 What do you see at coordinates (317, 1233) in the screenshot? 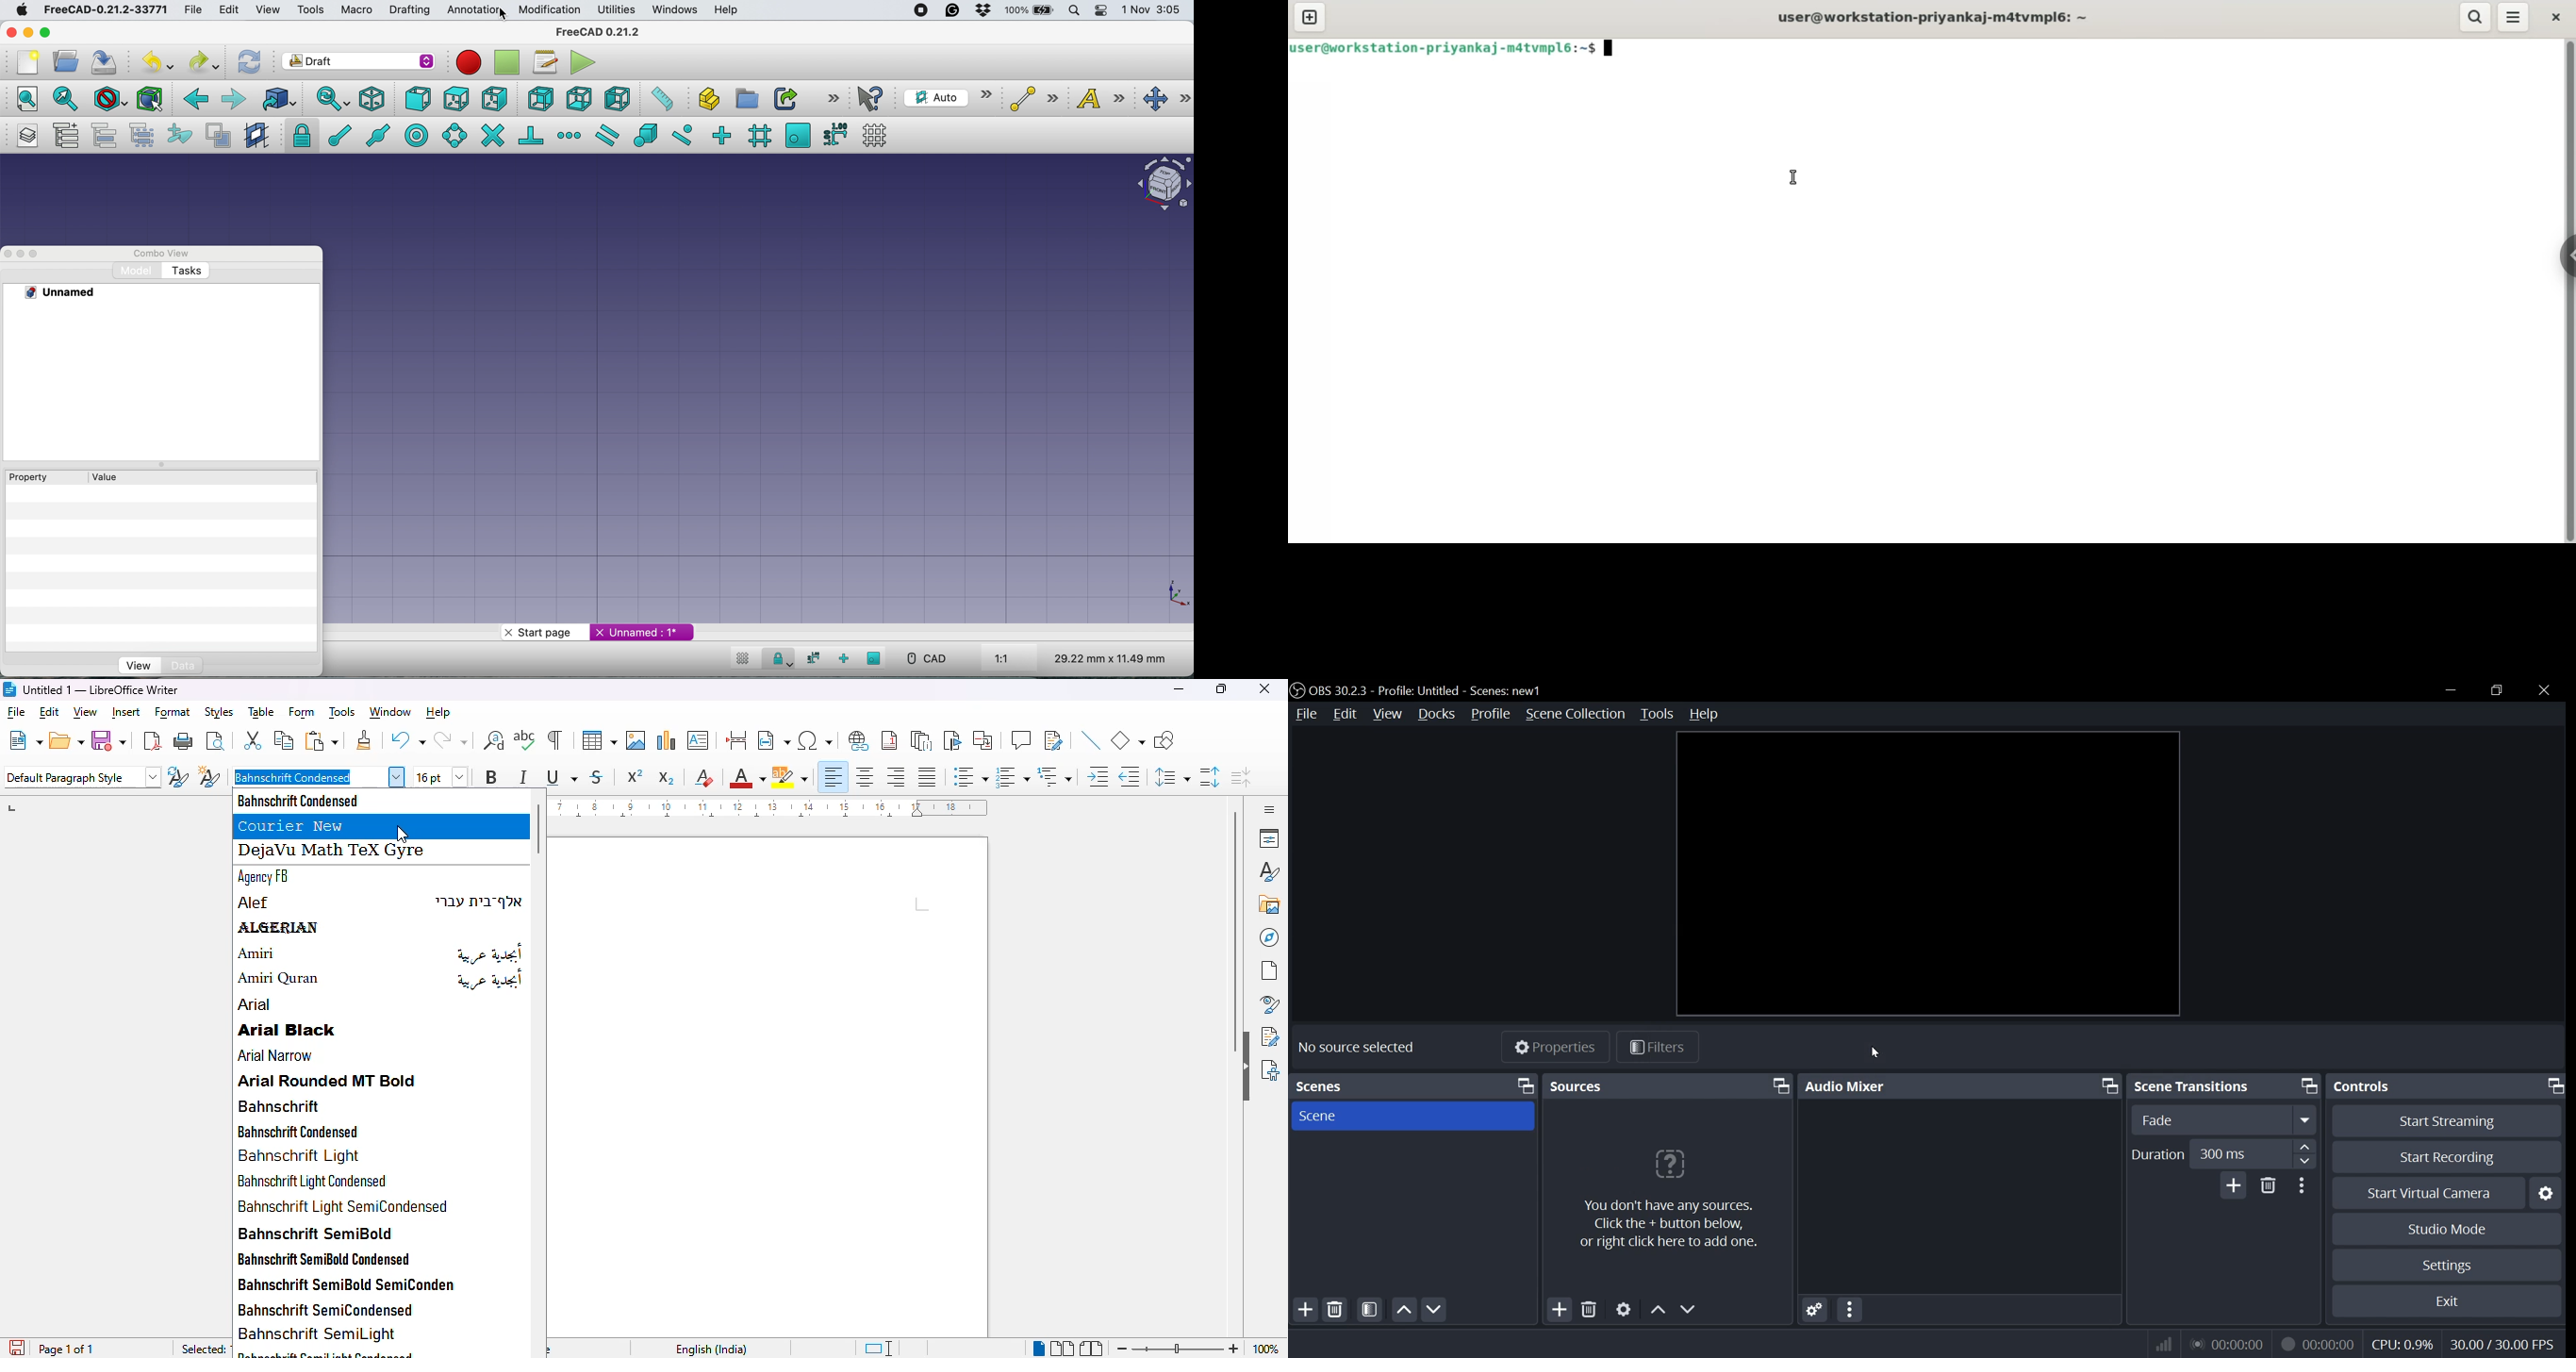
I see `bahnschrift semibold` at bounding box center [317, 1233].